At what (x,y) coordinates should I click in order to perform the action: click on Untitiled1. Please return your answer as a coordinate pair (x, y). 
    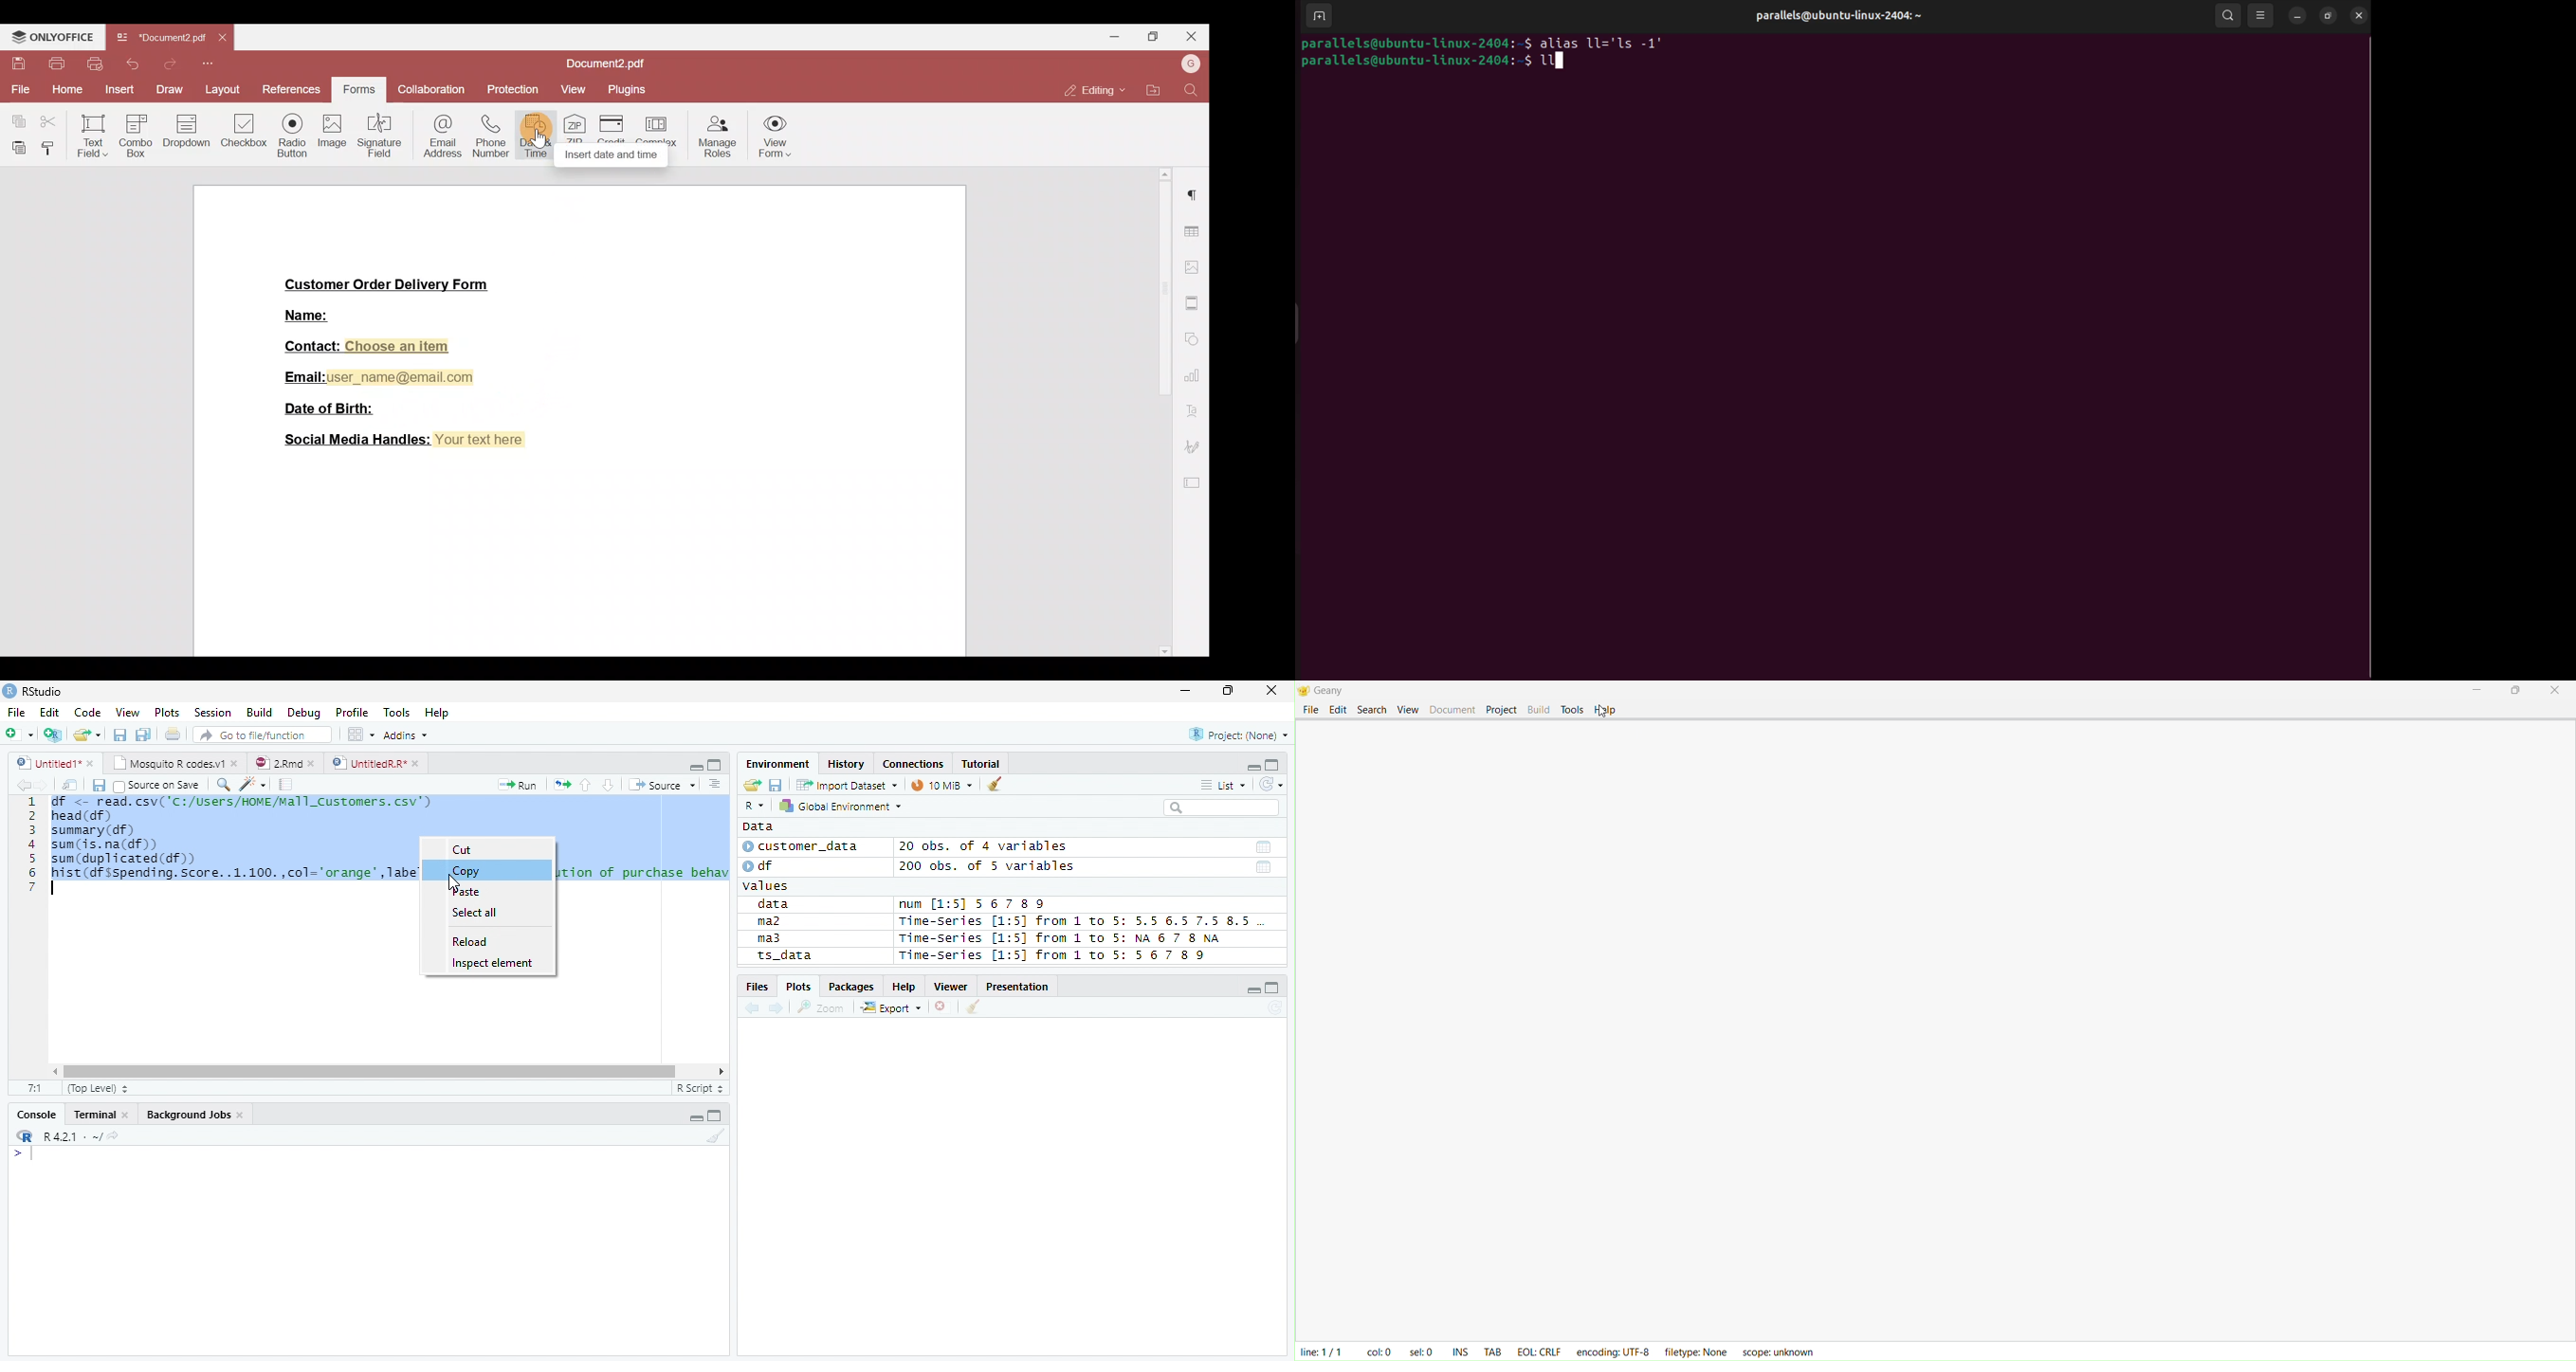
    Looking at the image, I should click on (54, 763).